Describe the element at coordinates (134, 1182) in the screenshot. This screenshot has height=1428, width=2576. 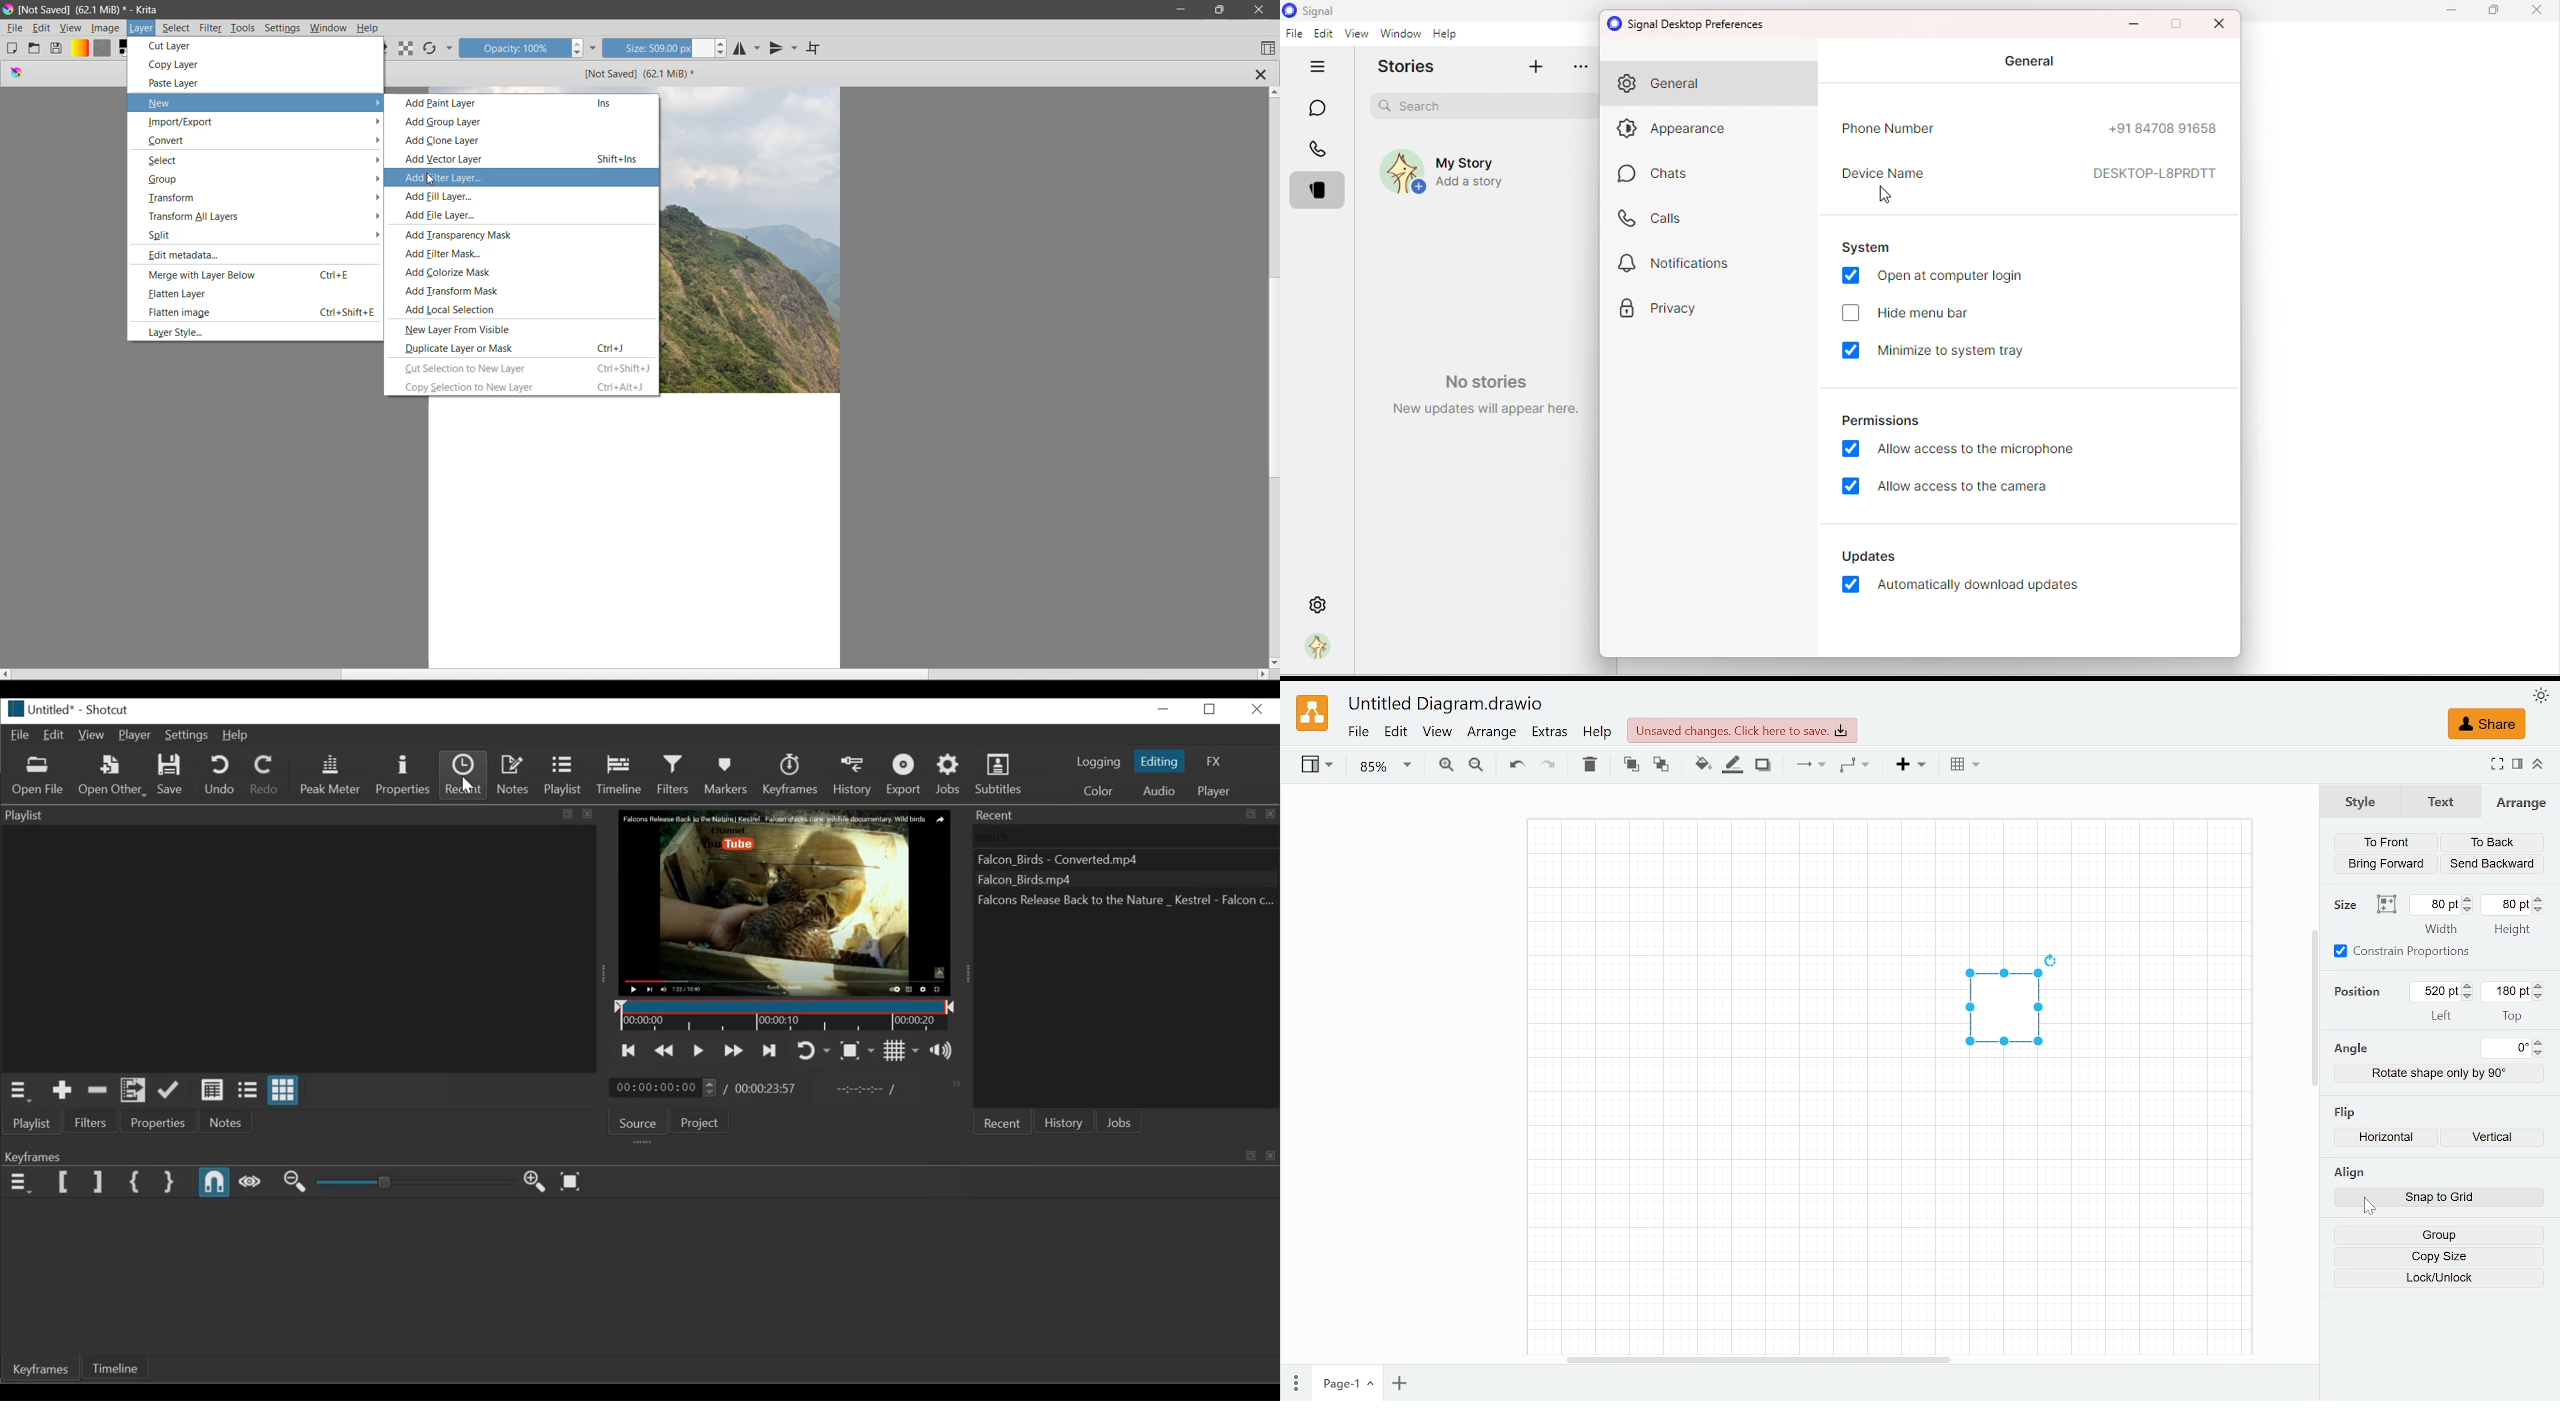
I see `Set First Simple keyframe` at that location.